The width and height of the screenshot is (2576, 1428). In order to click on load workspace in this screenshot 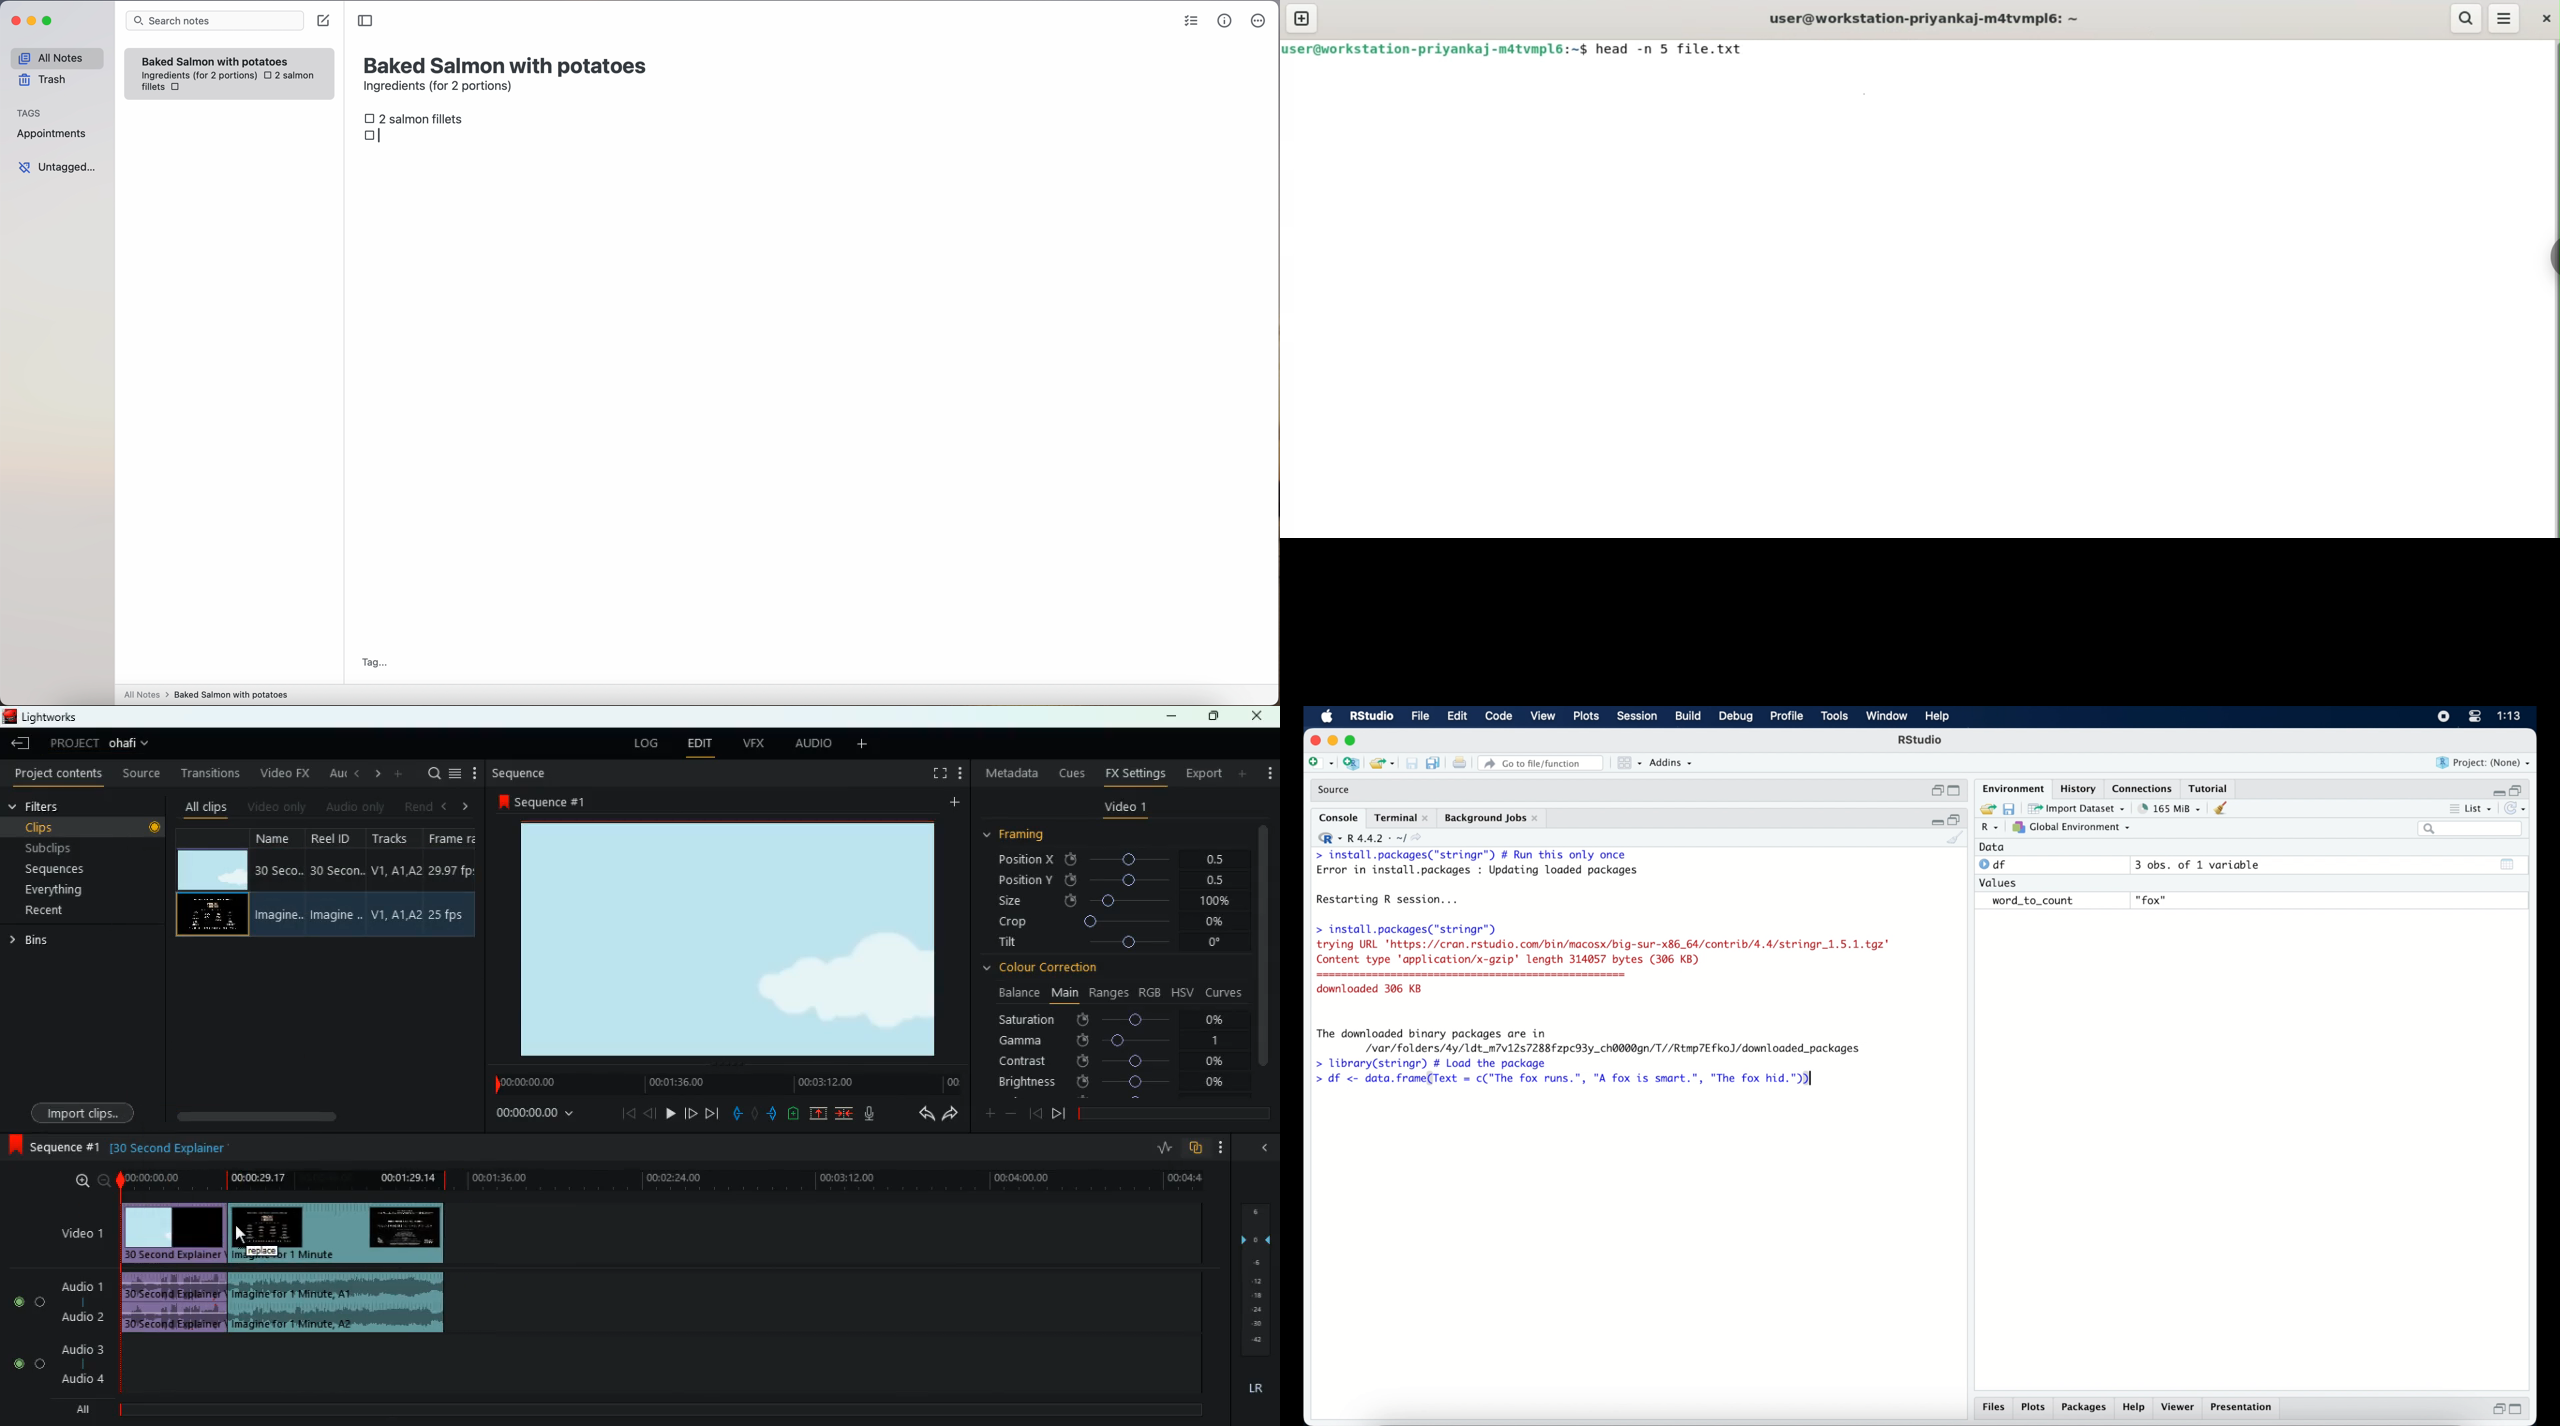, I will do `click(1985, 809)`.